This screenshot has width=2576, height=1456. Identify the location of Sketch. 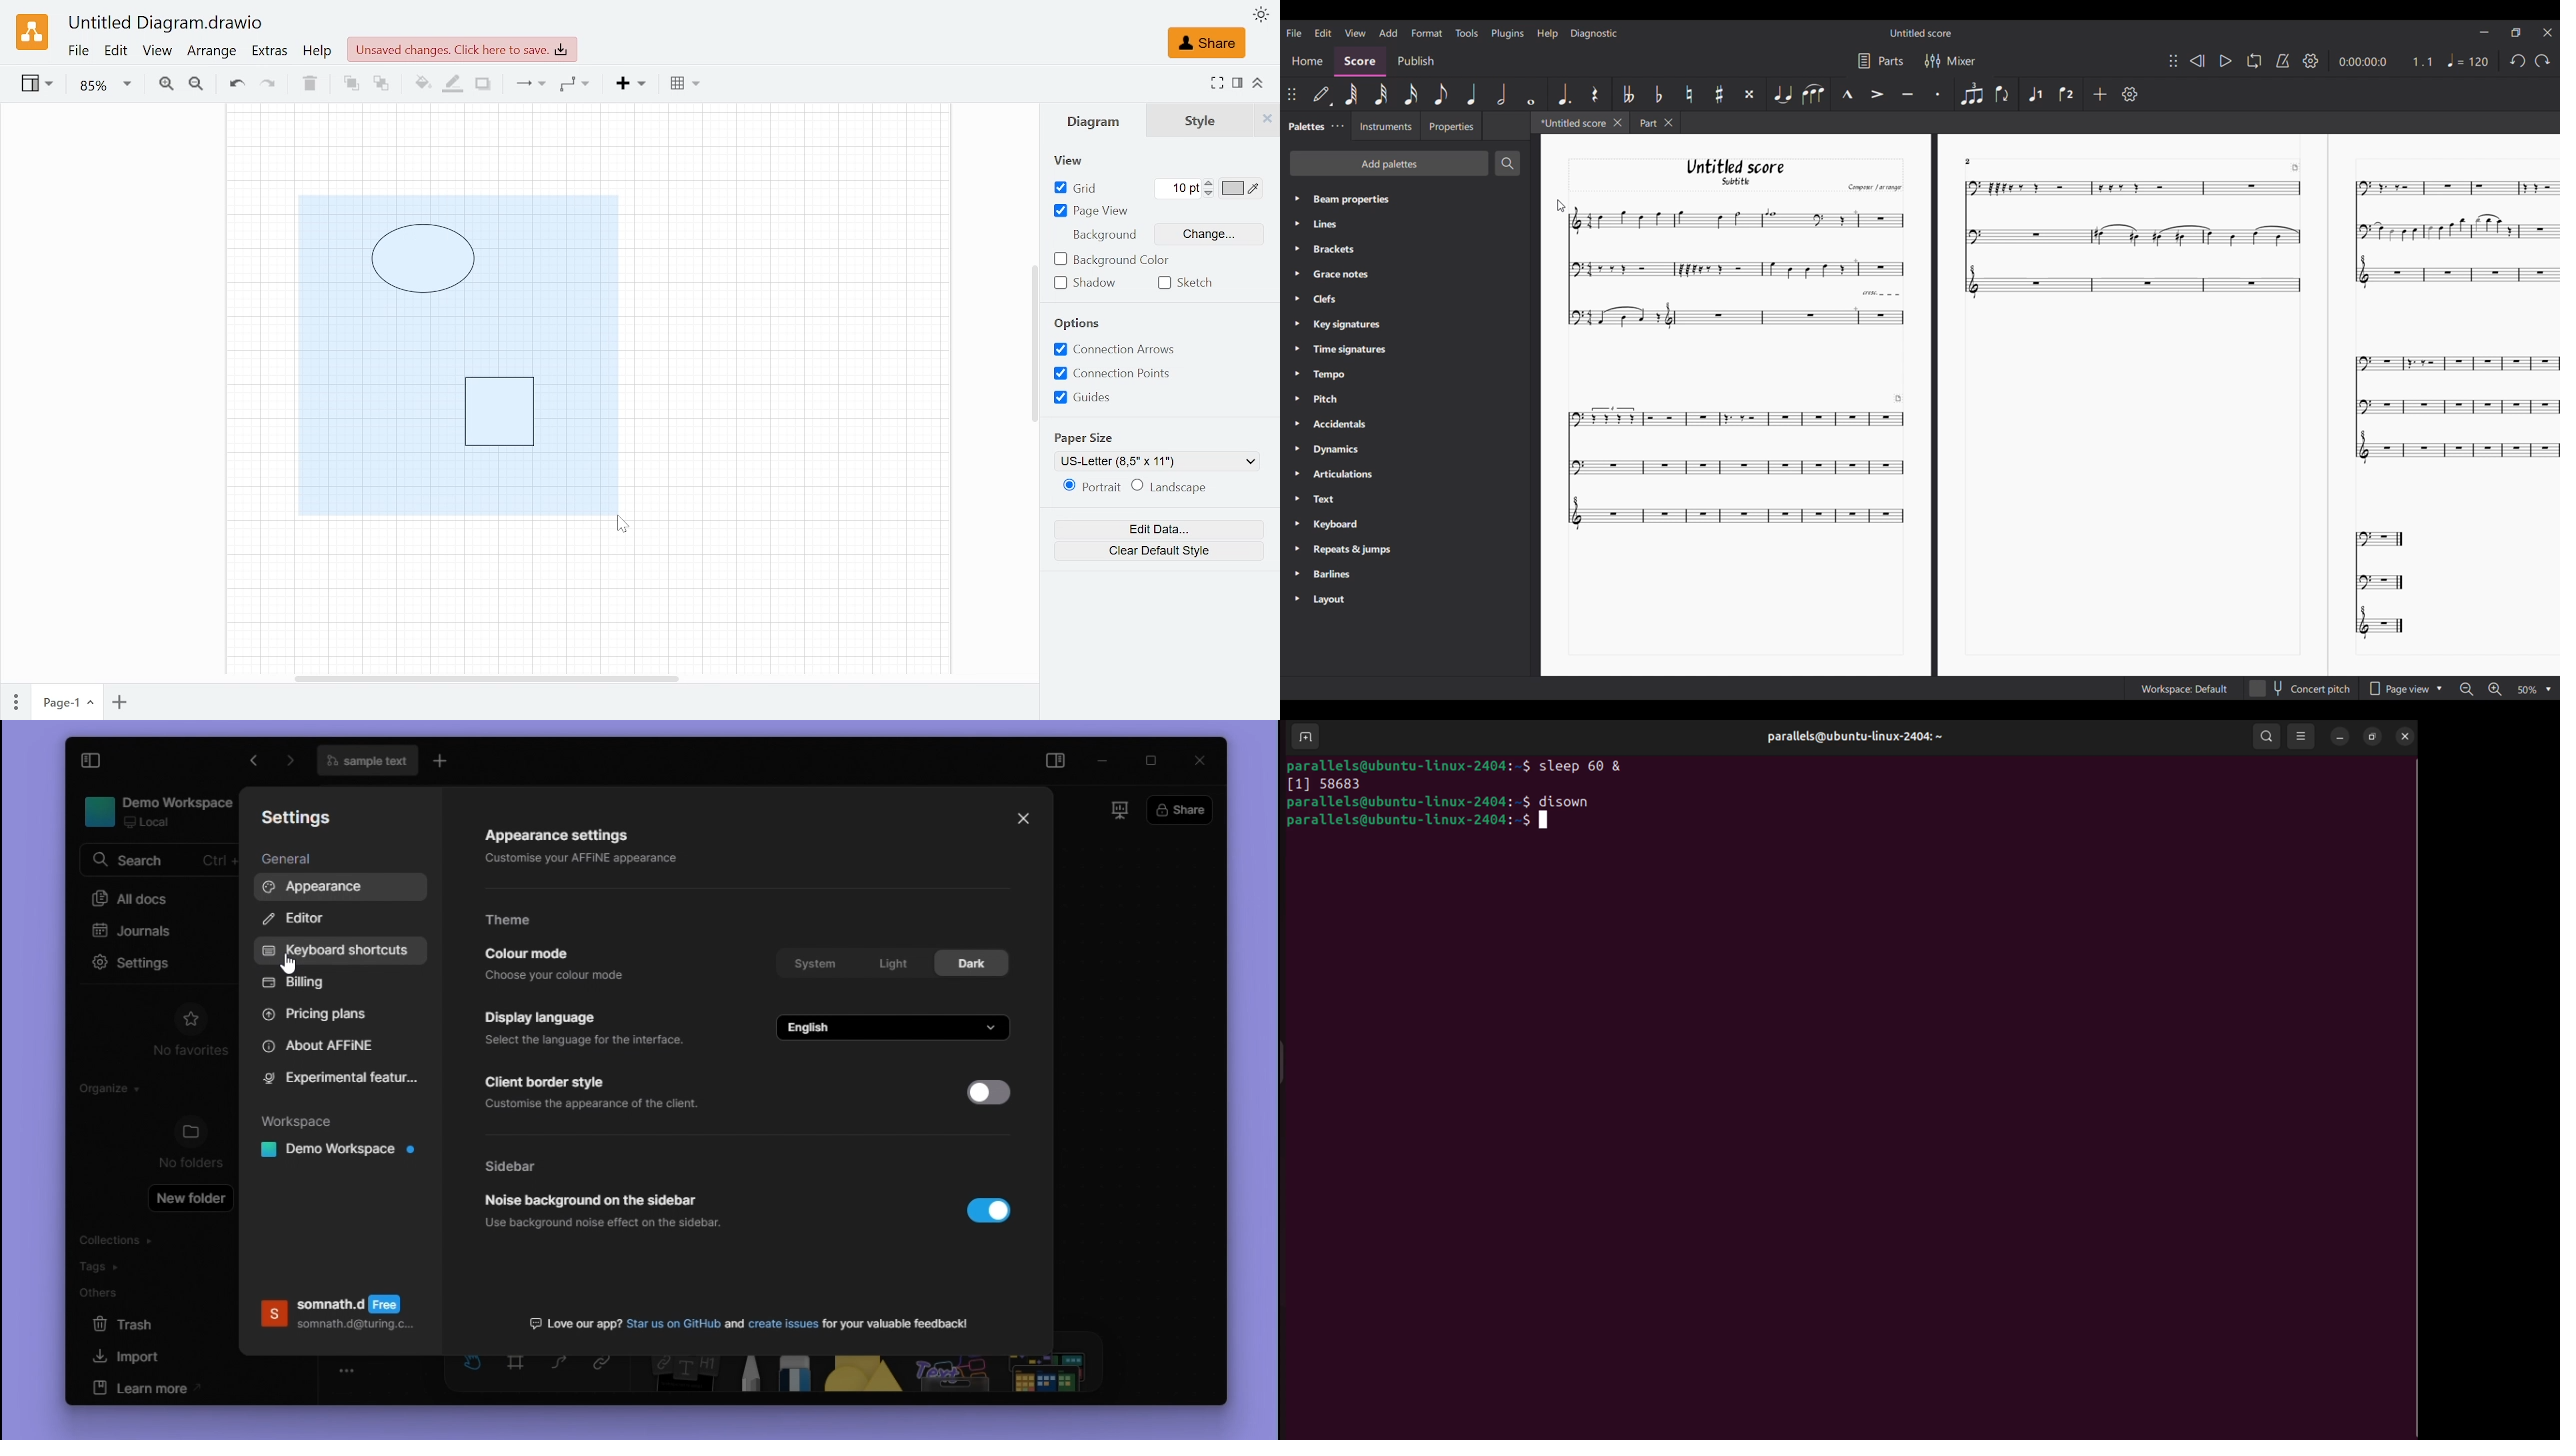
(1193, 282).